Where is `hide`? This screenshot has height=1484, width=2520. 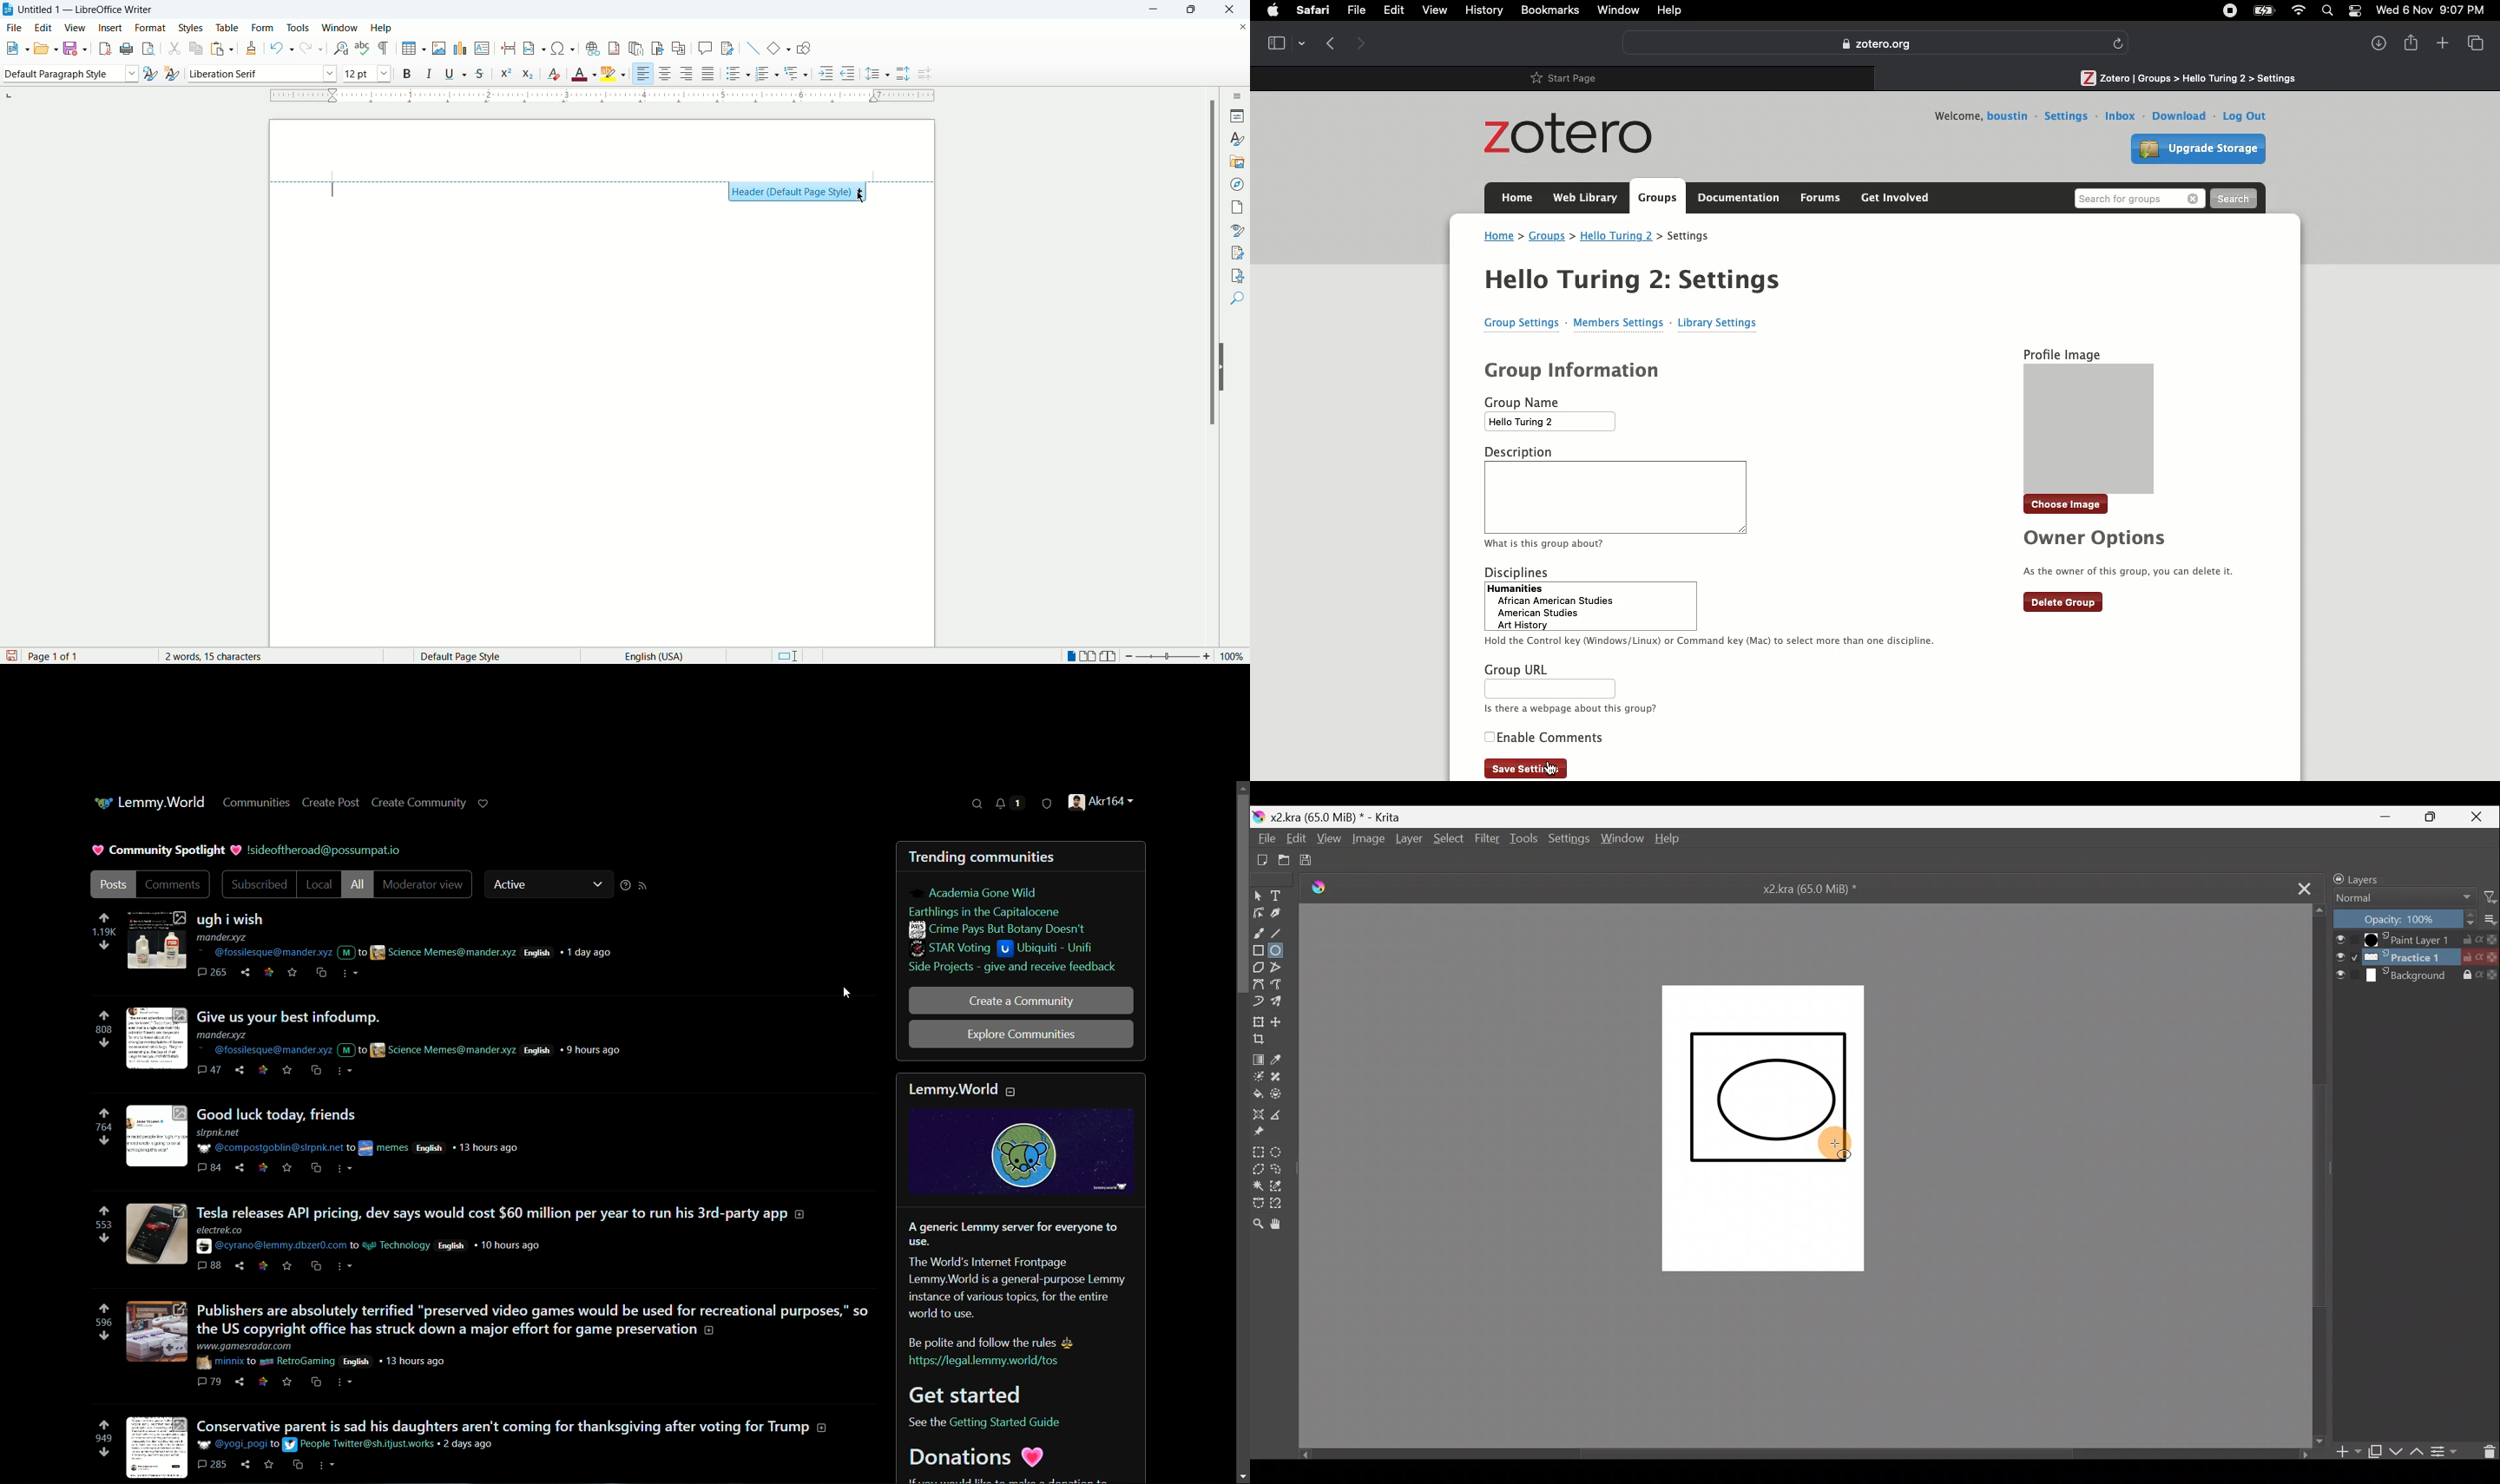 hide is located at coordinates (1225, 370).